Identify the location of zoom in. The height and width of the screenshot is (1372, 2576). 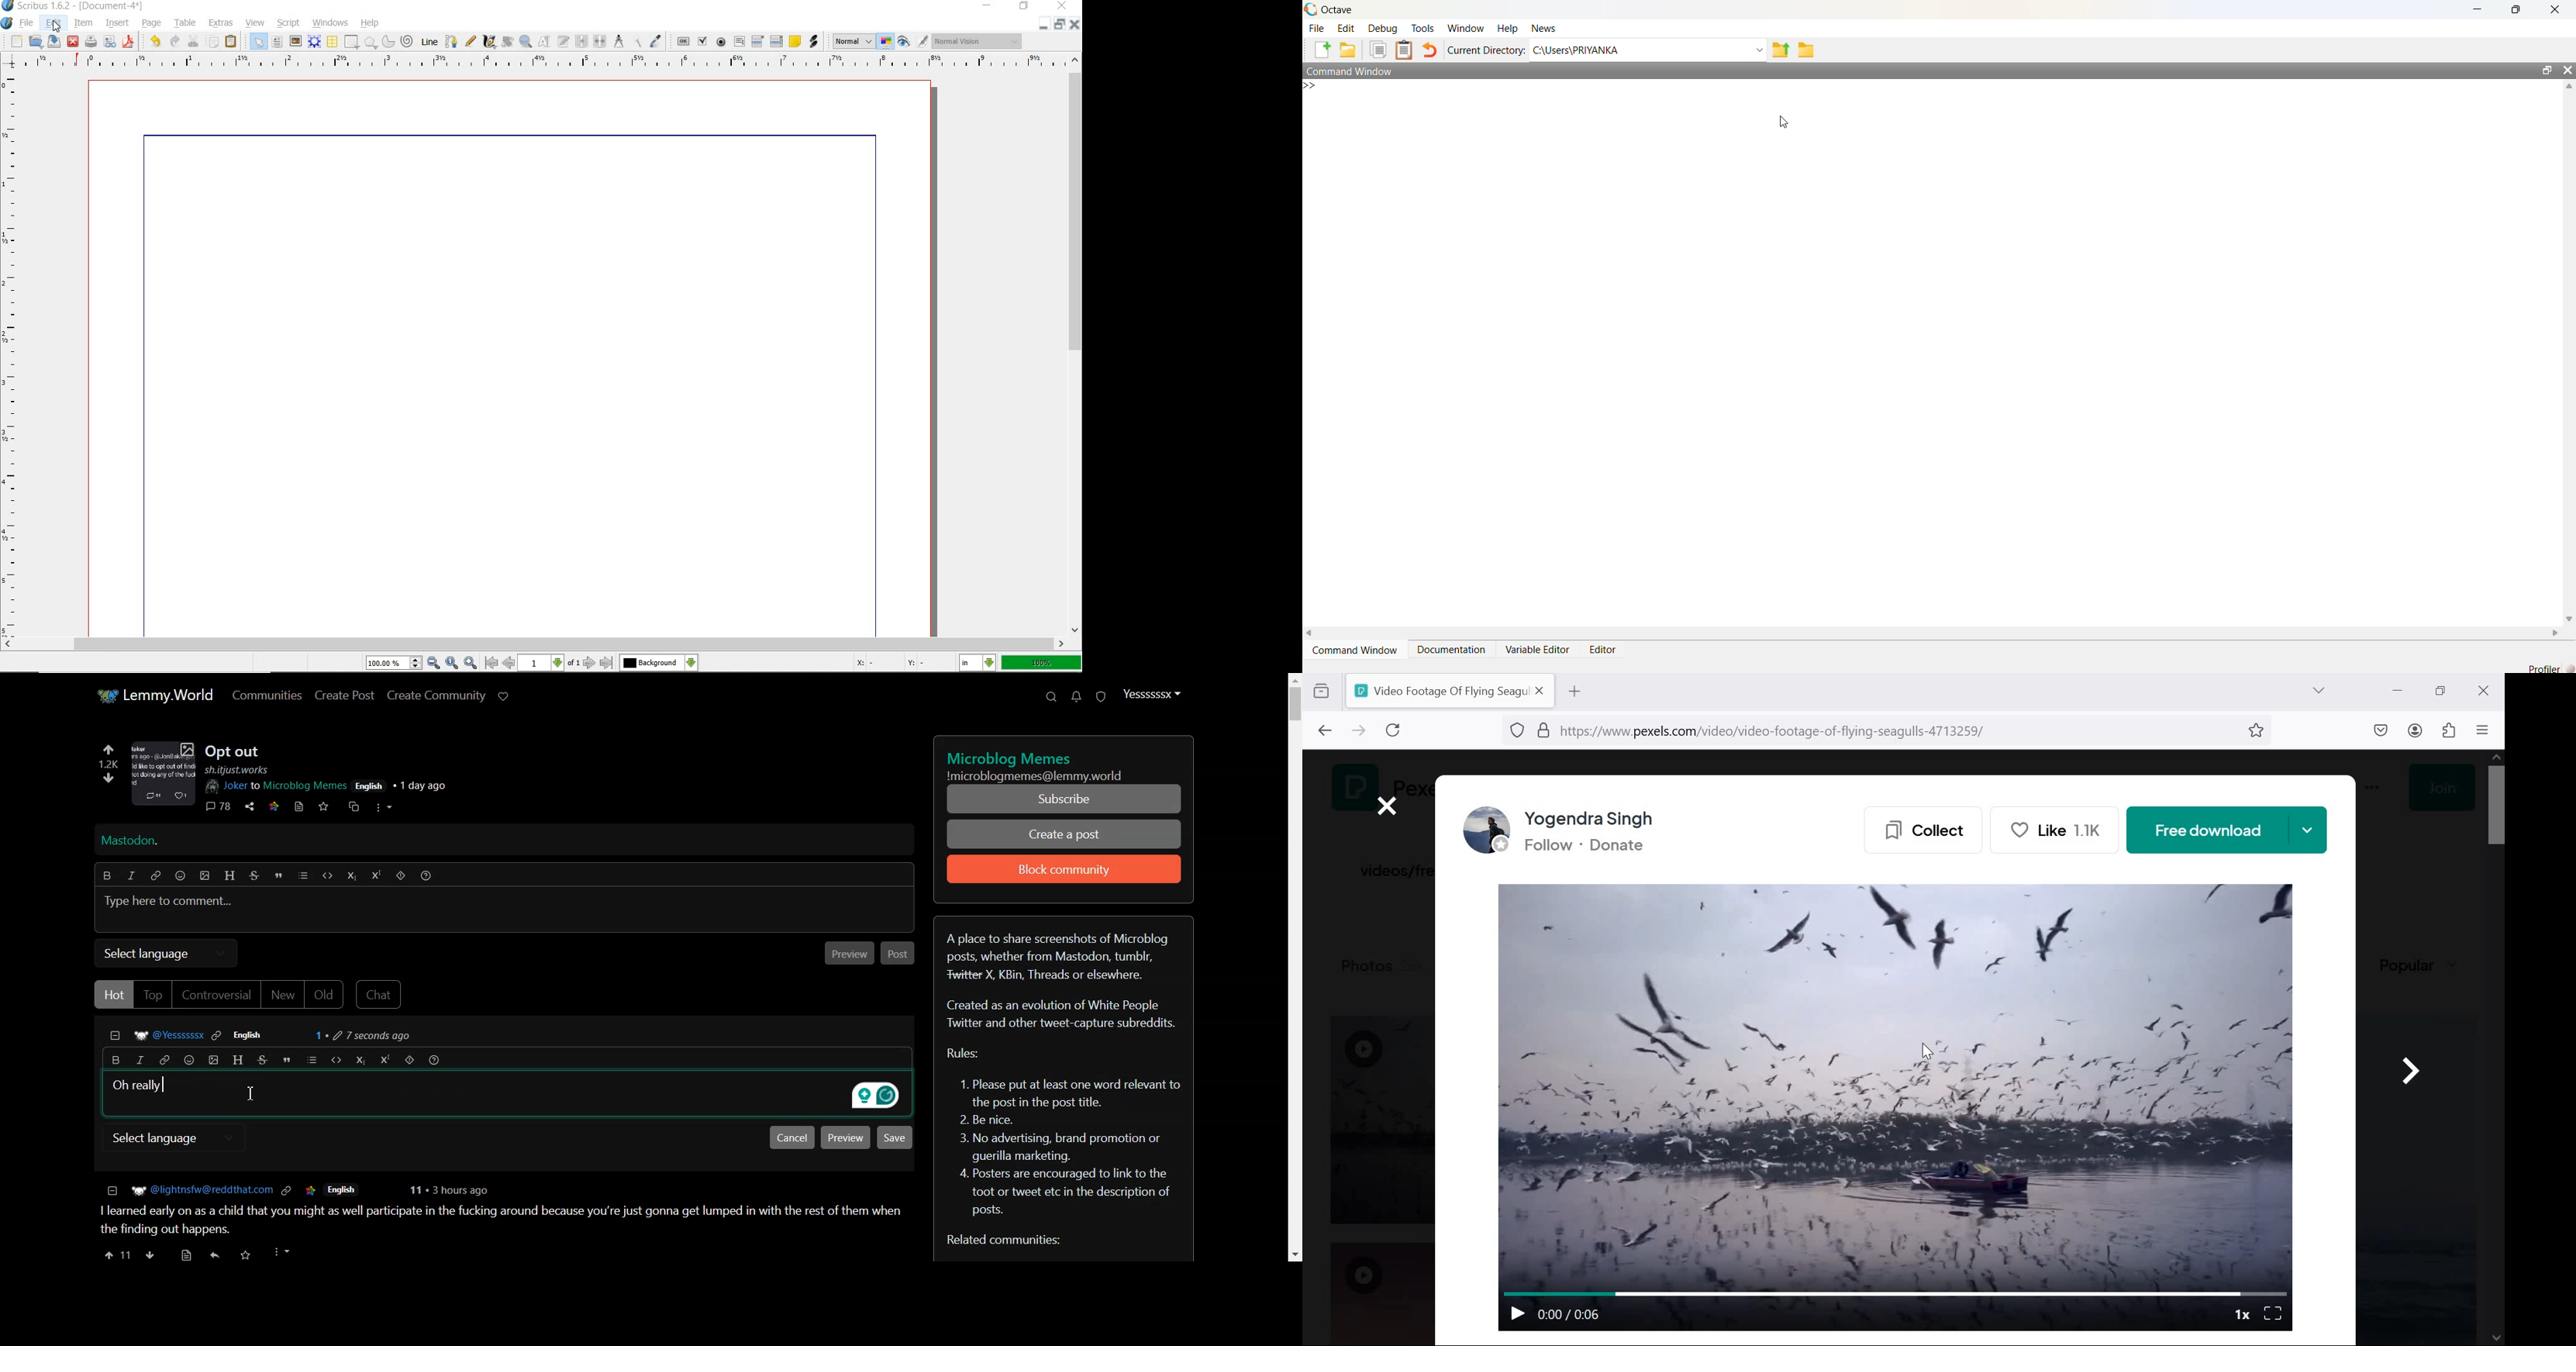
(470, 662).